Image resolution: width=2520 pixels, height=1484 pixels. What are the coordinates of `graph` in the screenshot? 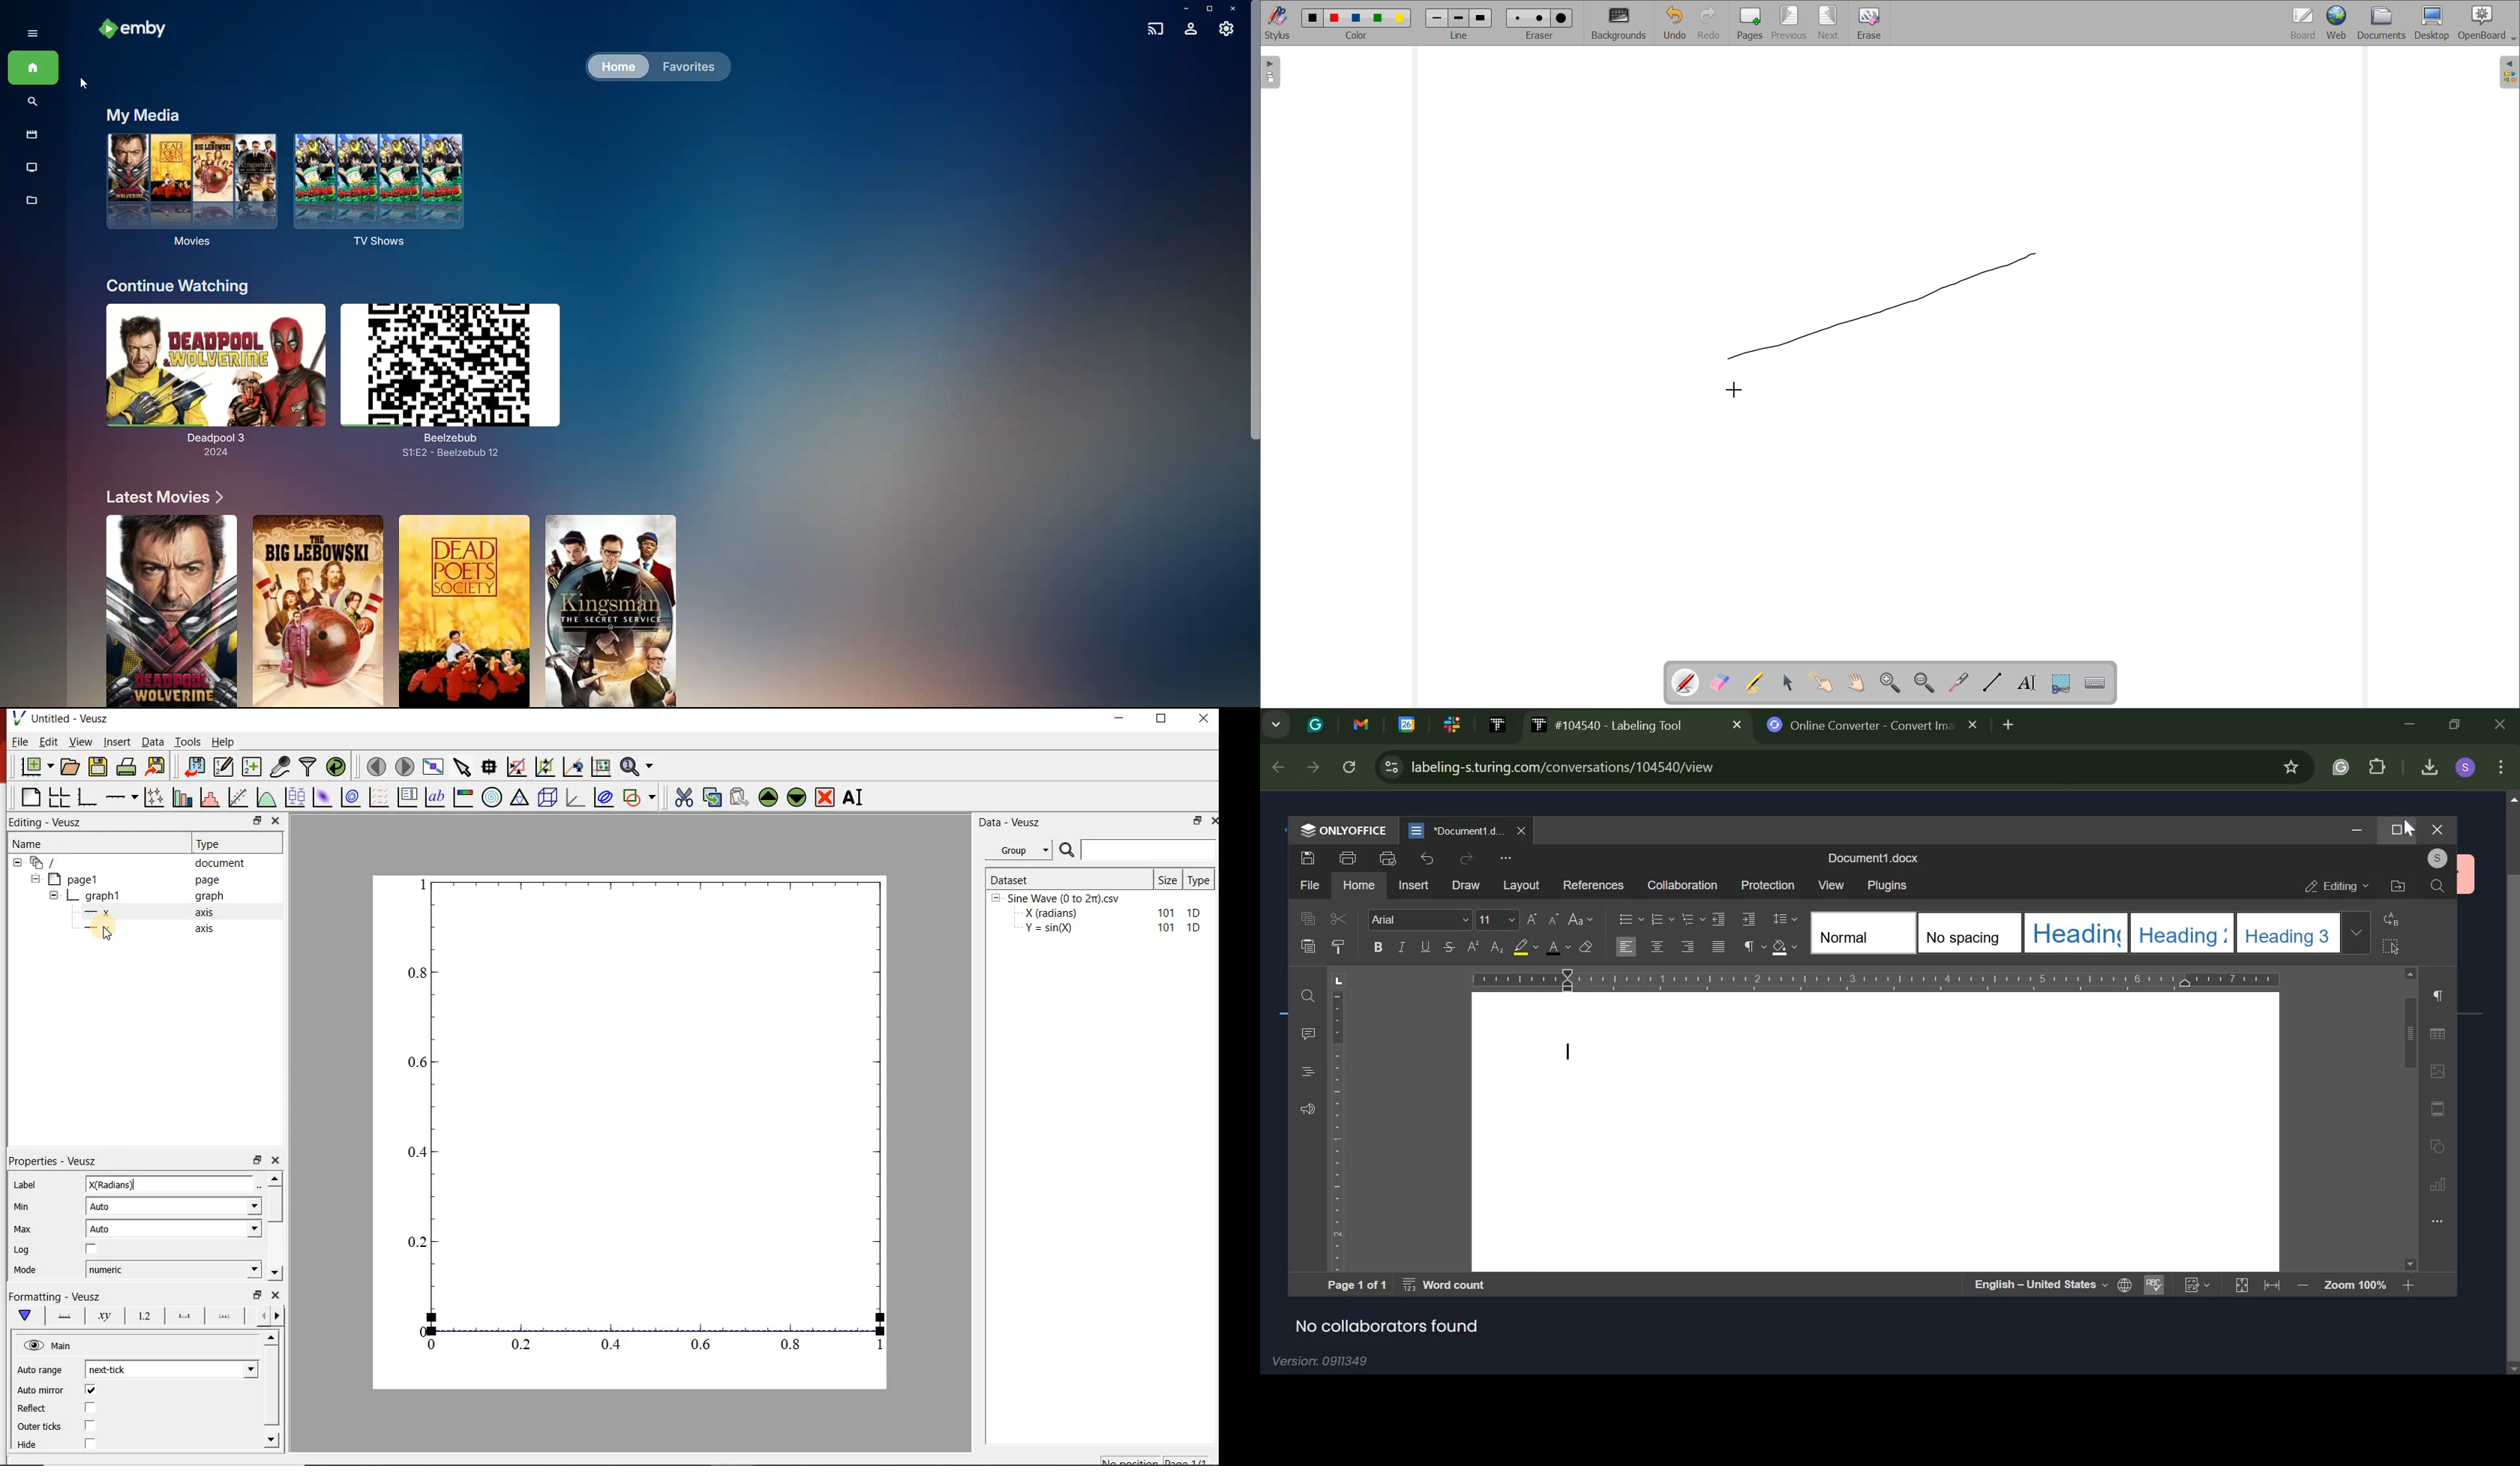 It's located at (208, 895).